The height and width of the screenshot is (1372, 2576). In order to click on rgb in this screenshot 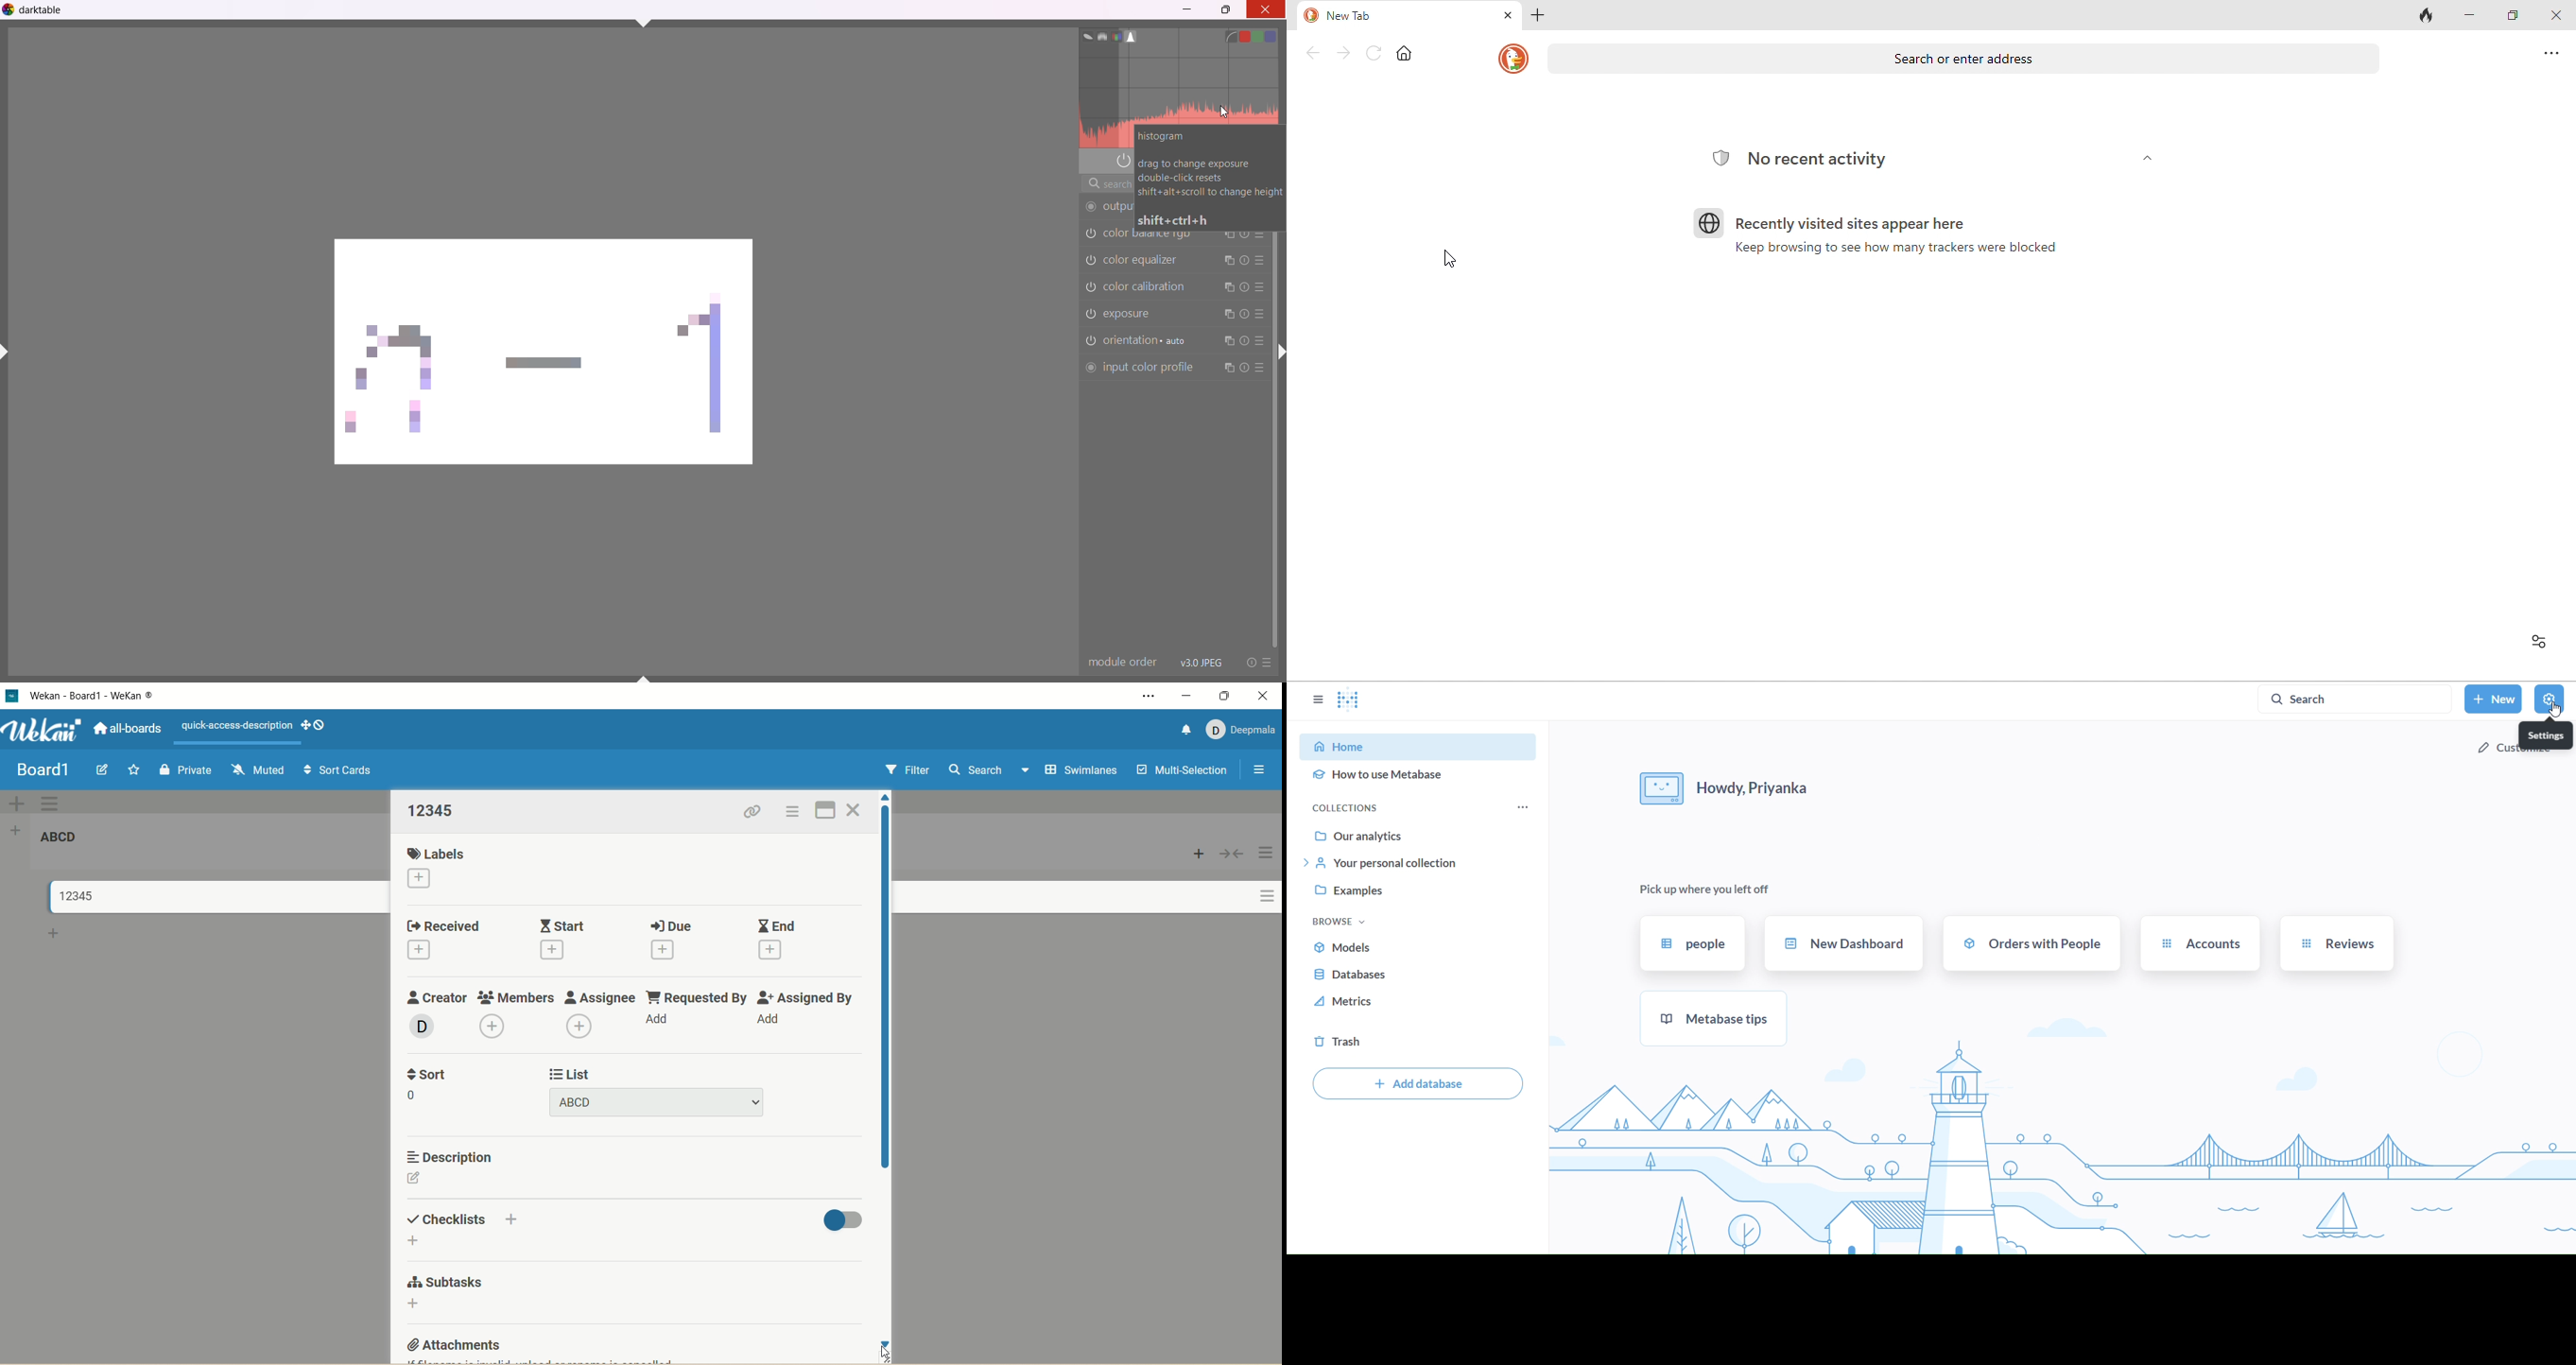, I will do `click(1117, 36)`.